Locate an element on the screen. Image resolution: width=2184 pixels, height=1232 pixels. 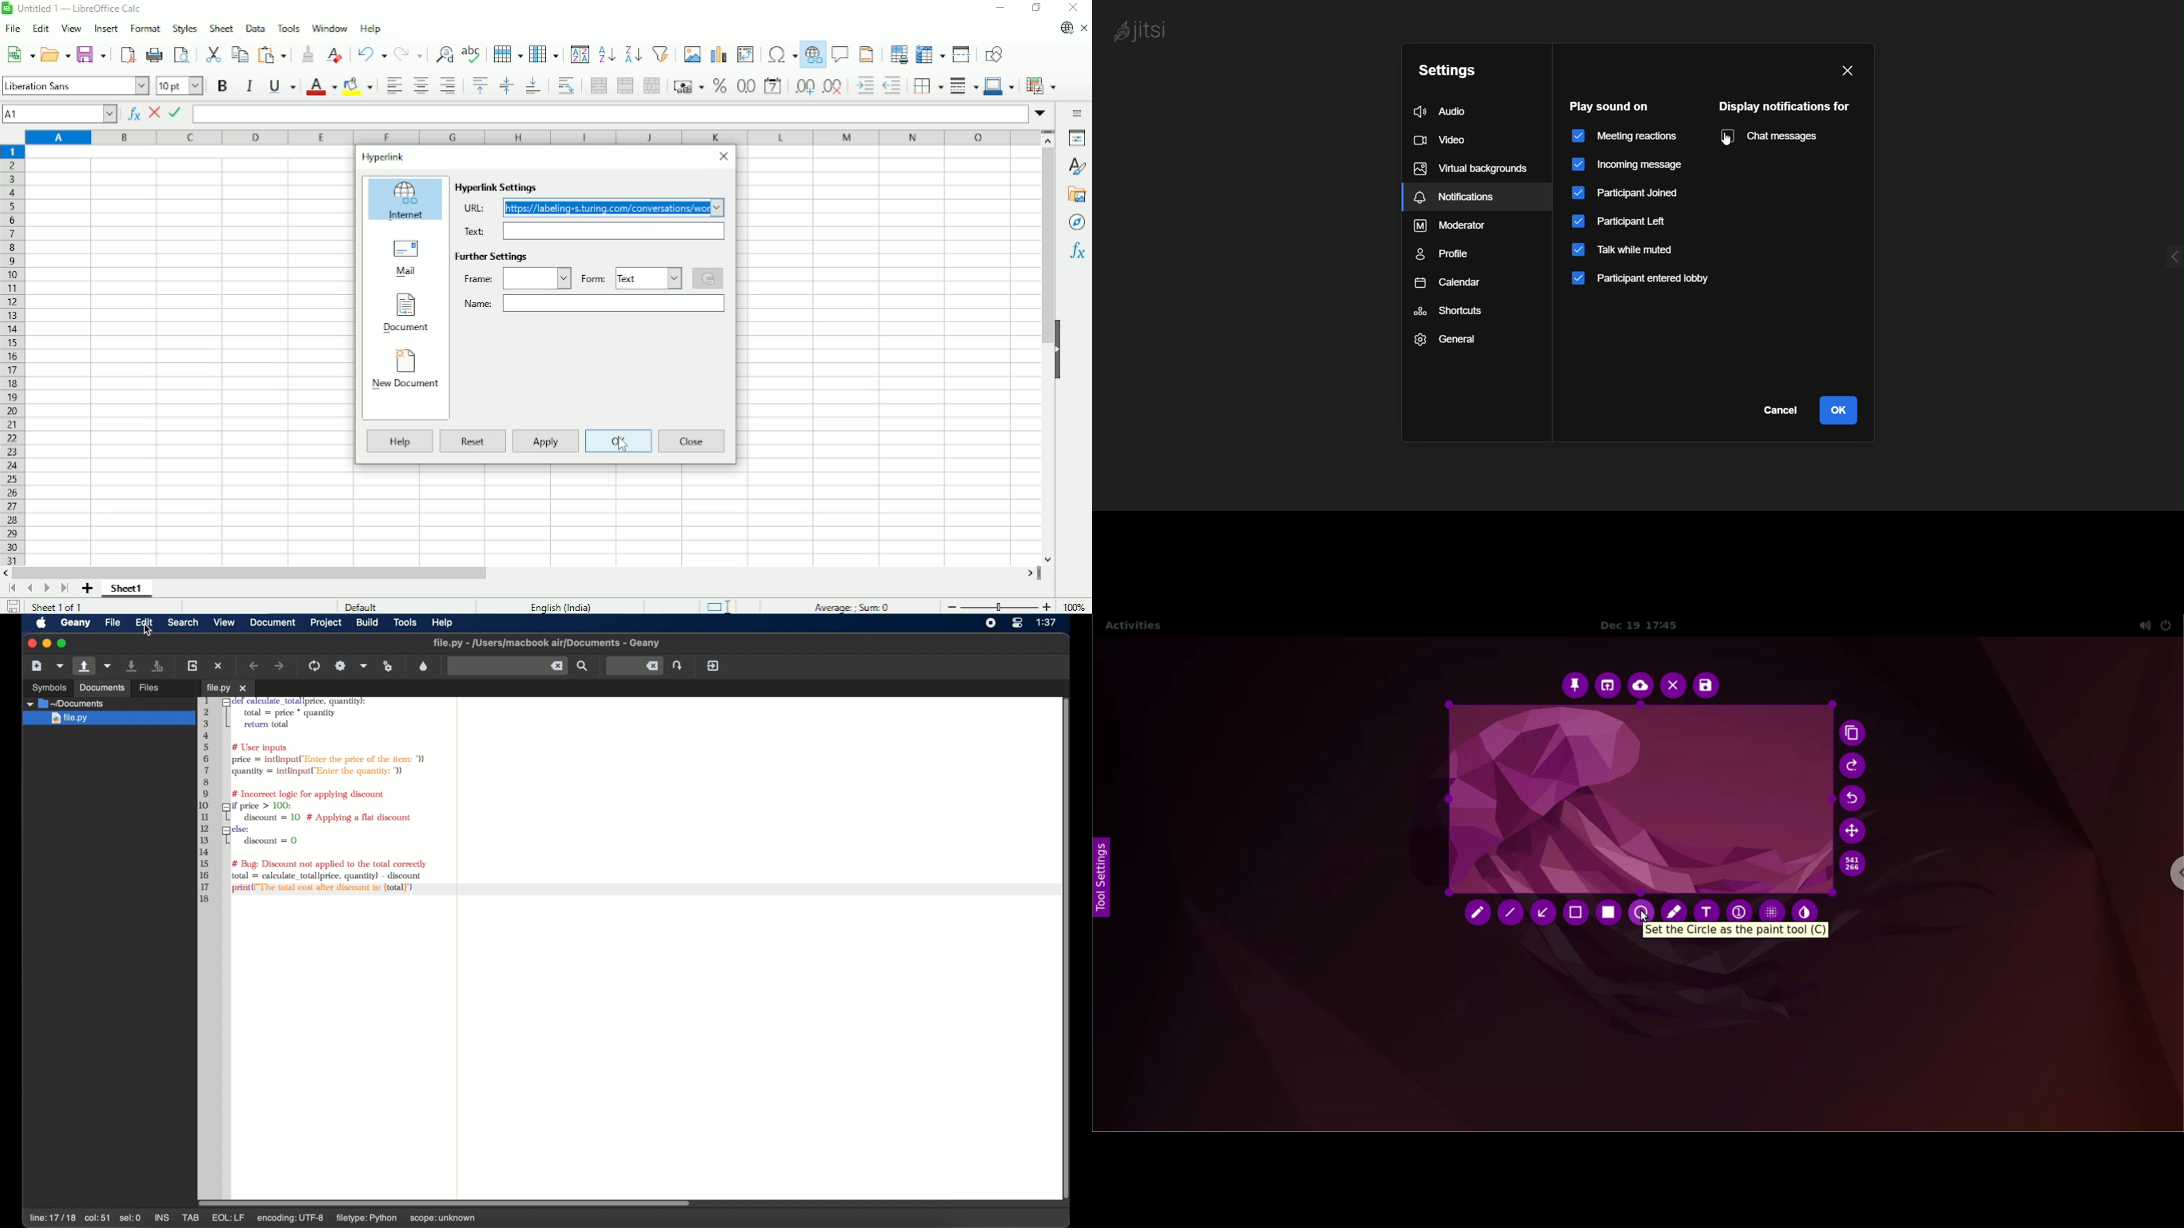
Border style is located at coordinates (964, 86).